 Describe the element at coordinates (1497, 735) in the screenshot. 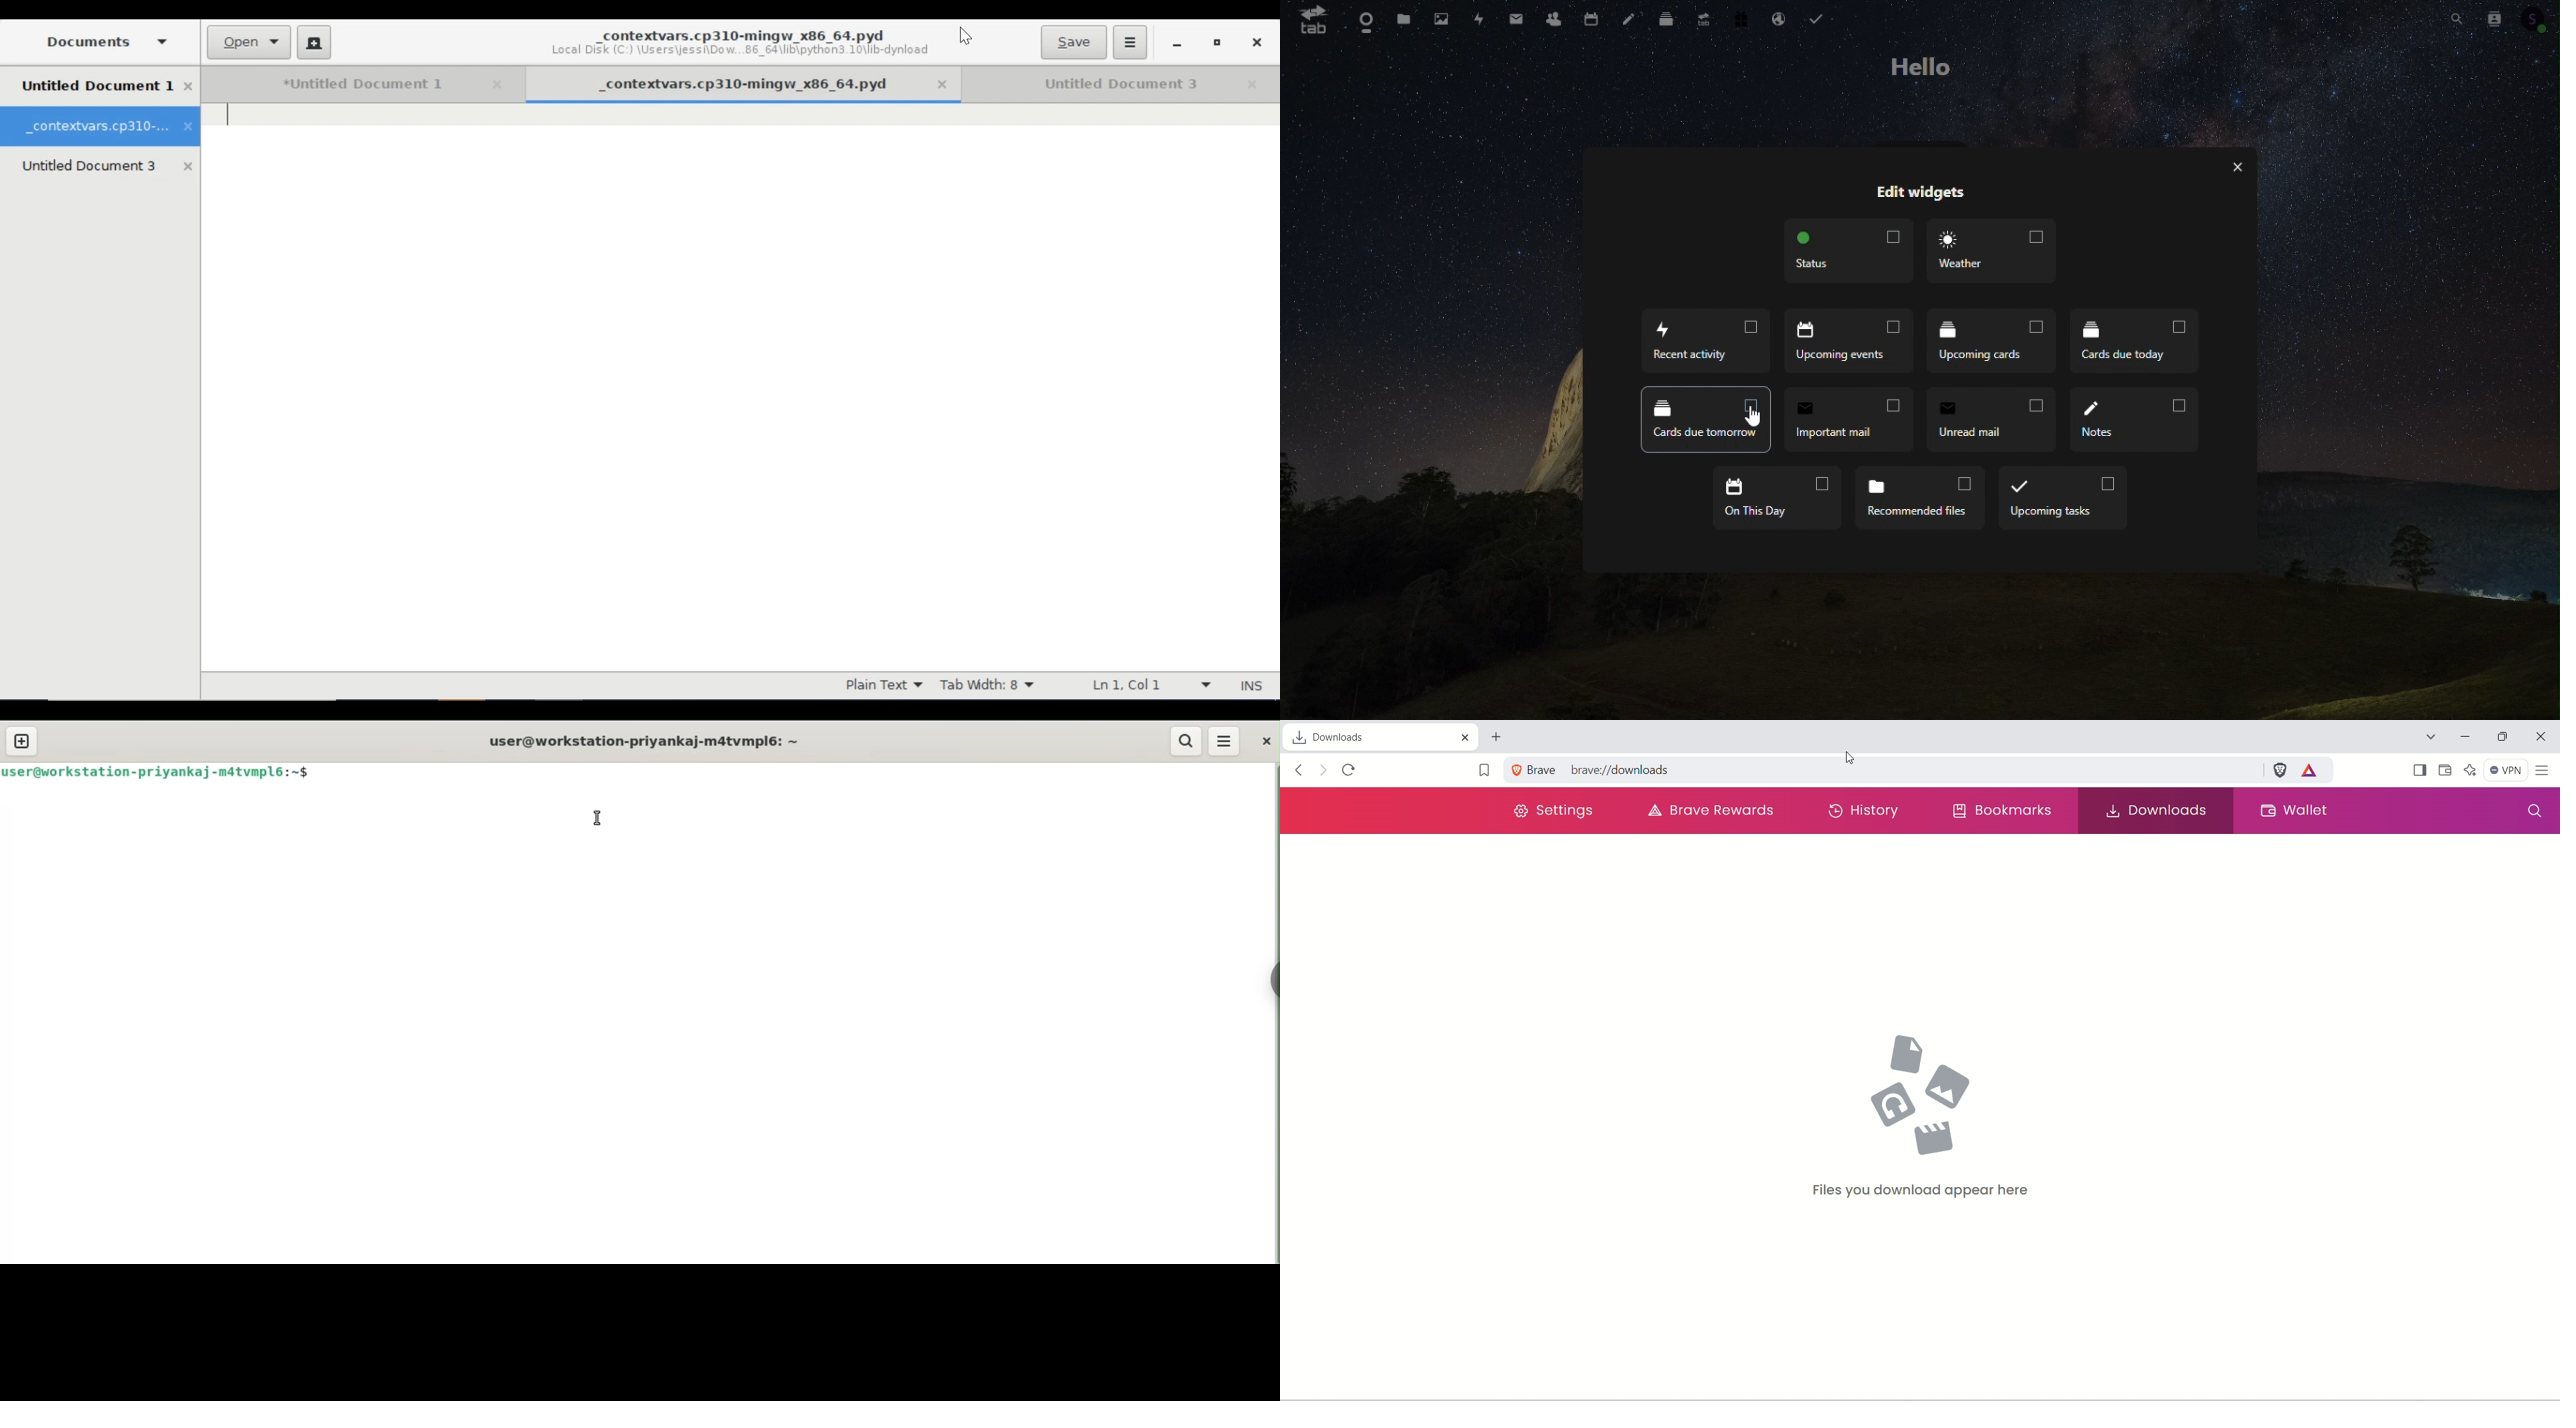

I see `new tab` at that location.